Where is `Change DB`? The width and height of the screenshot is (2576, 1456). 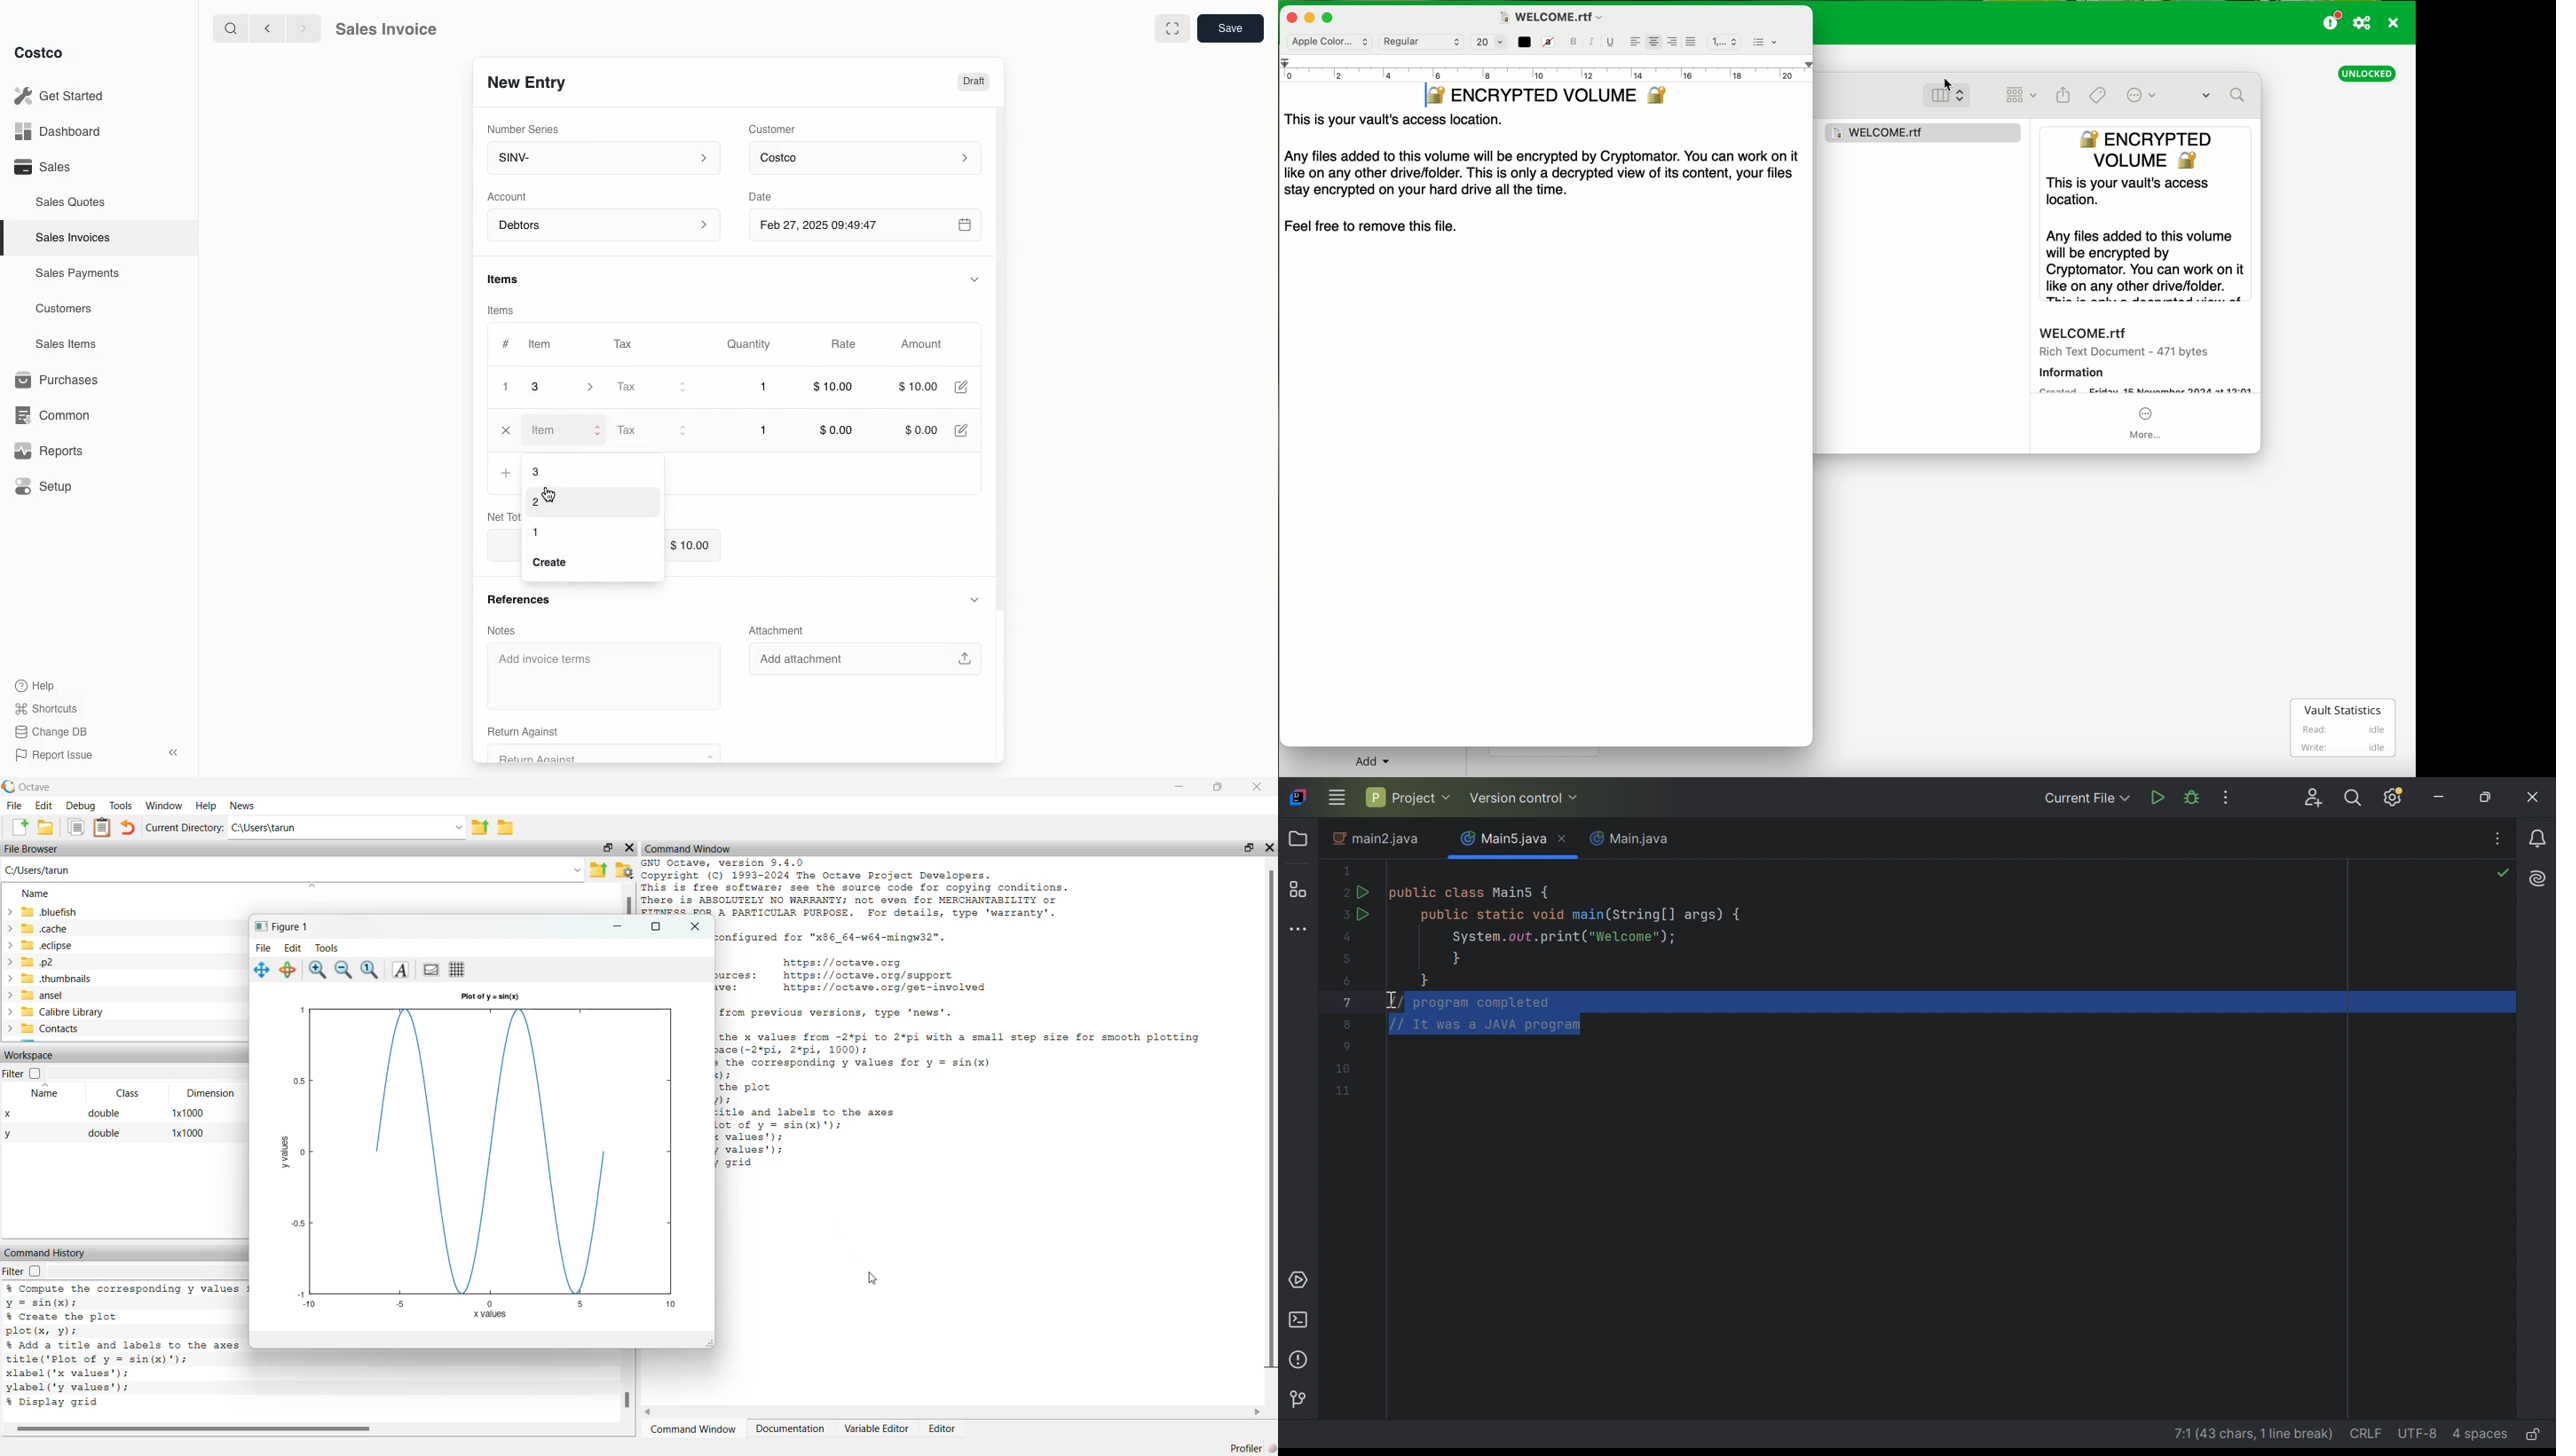
Change DB is located at coordinates (53, 729).